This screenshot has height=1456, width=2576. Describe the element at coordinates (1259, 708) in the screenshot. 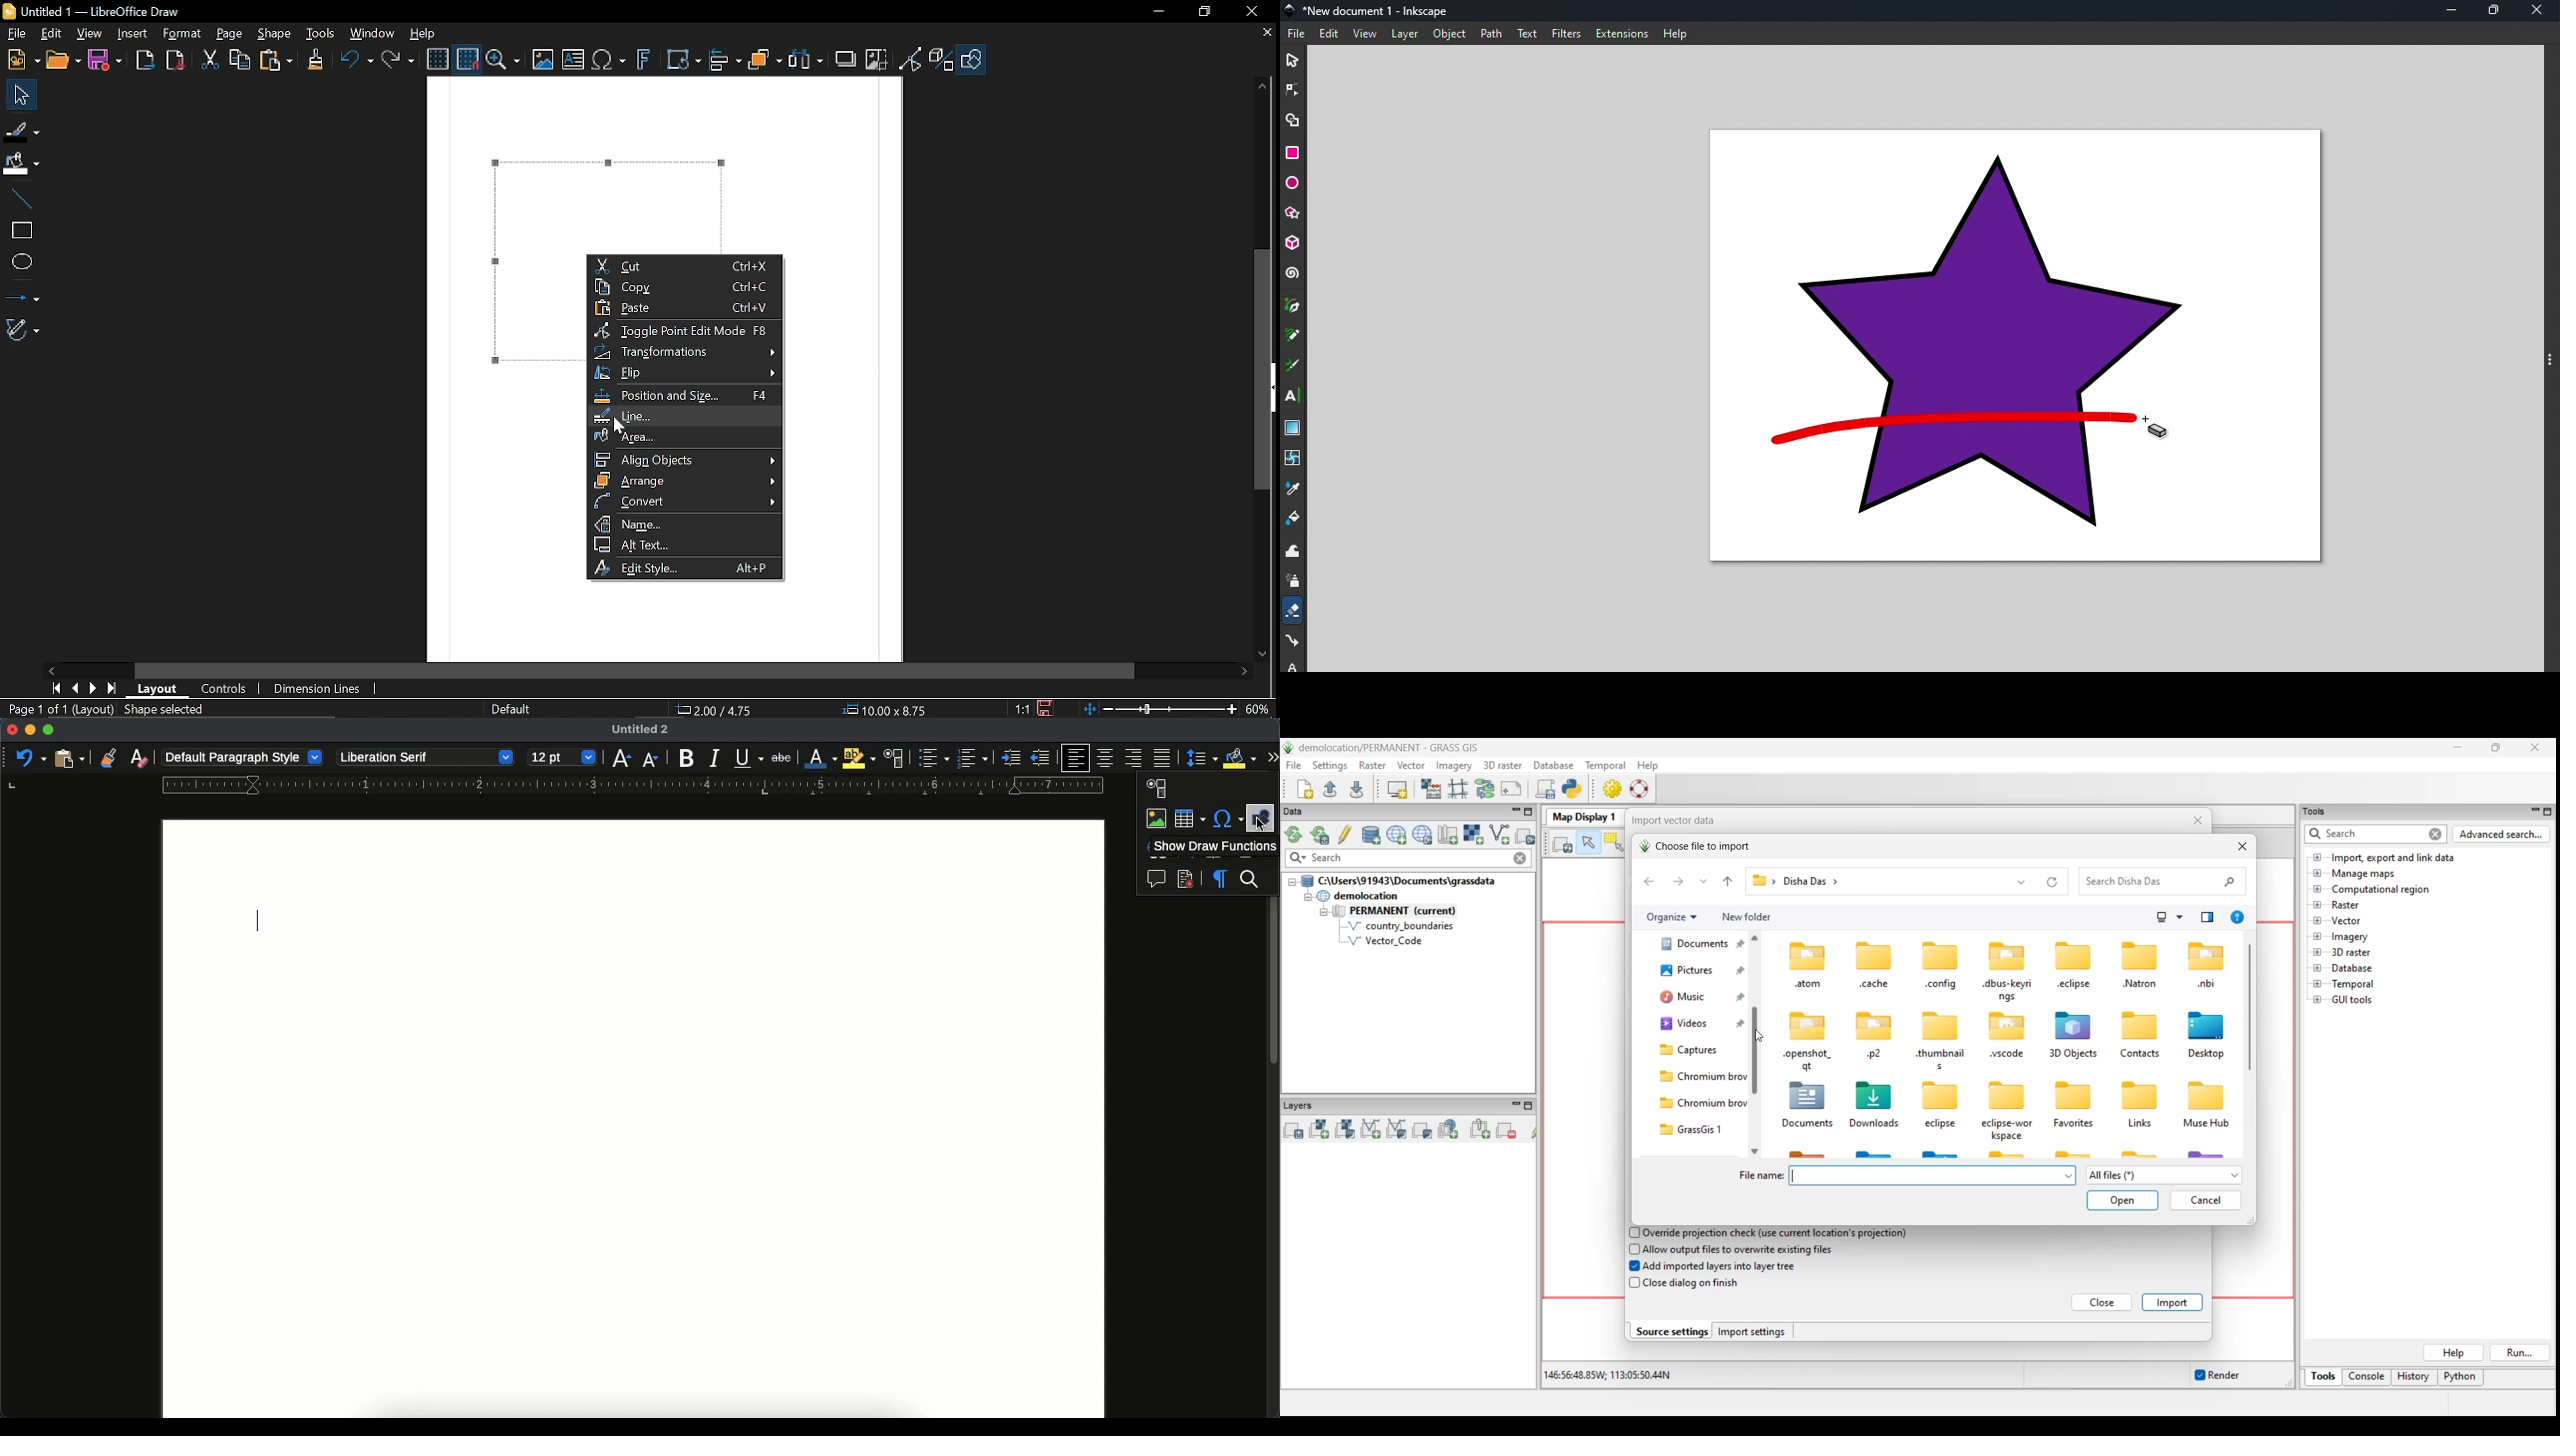

I see `Current zoom` at that location.